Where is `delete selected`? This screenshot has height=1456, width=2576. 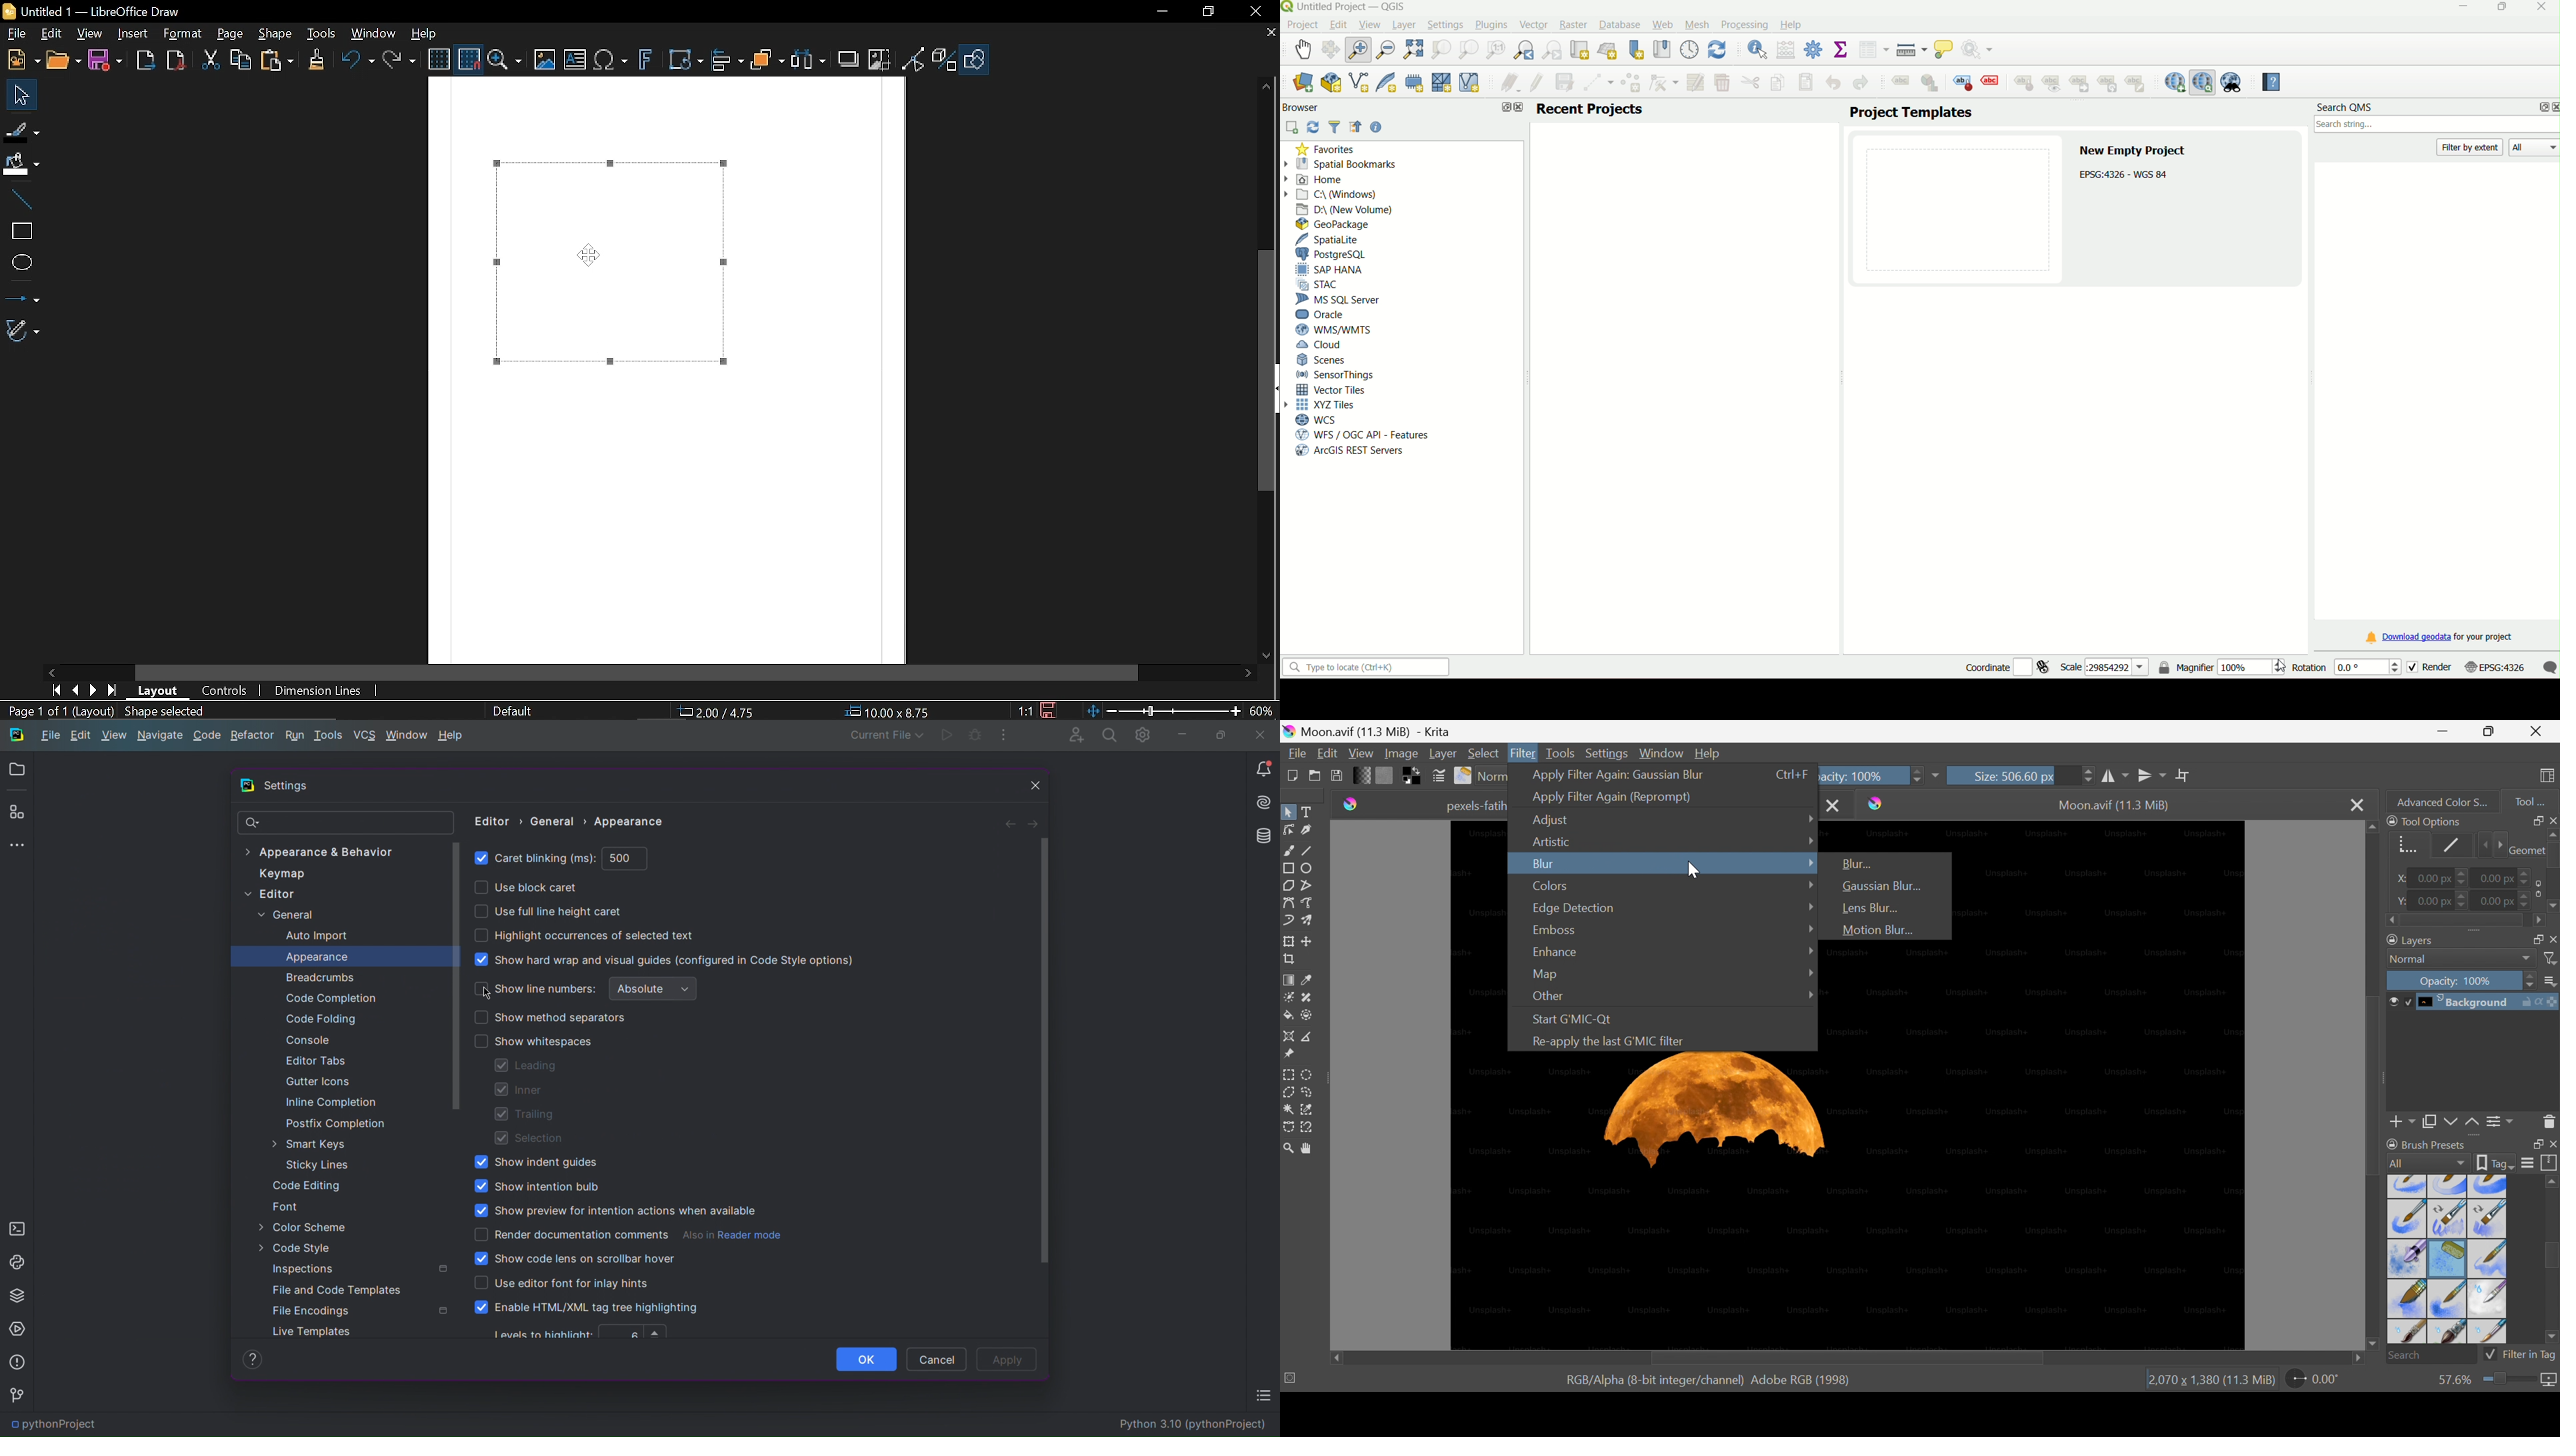 delete selected is located at coordinates (1723, 83).